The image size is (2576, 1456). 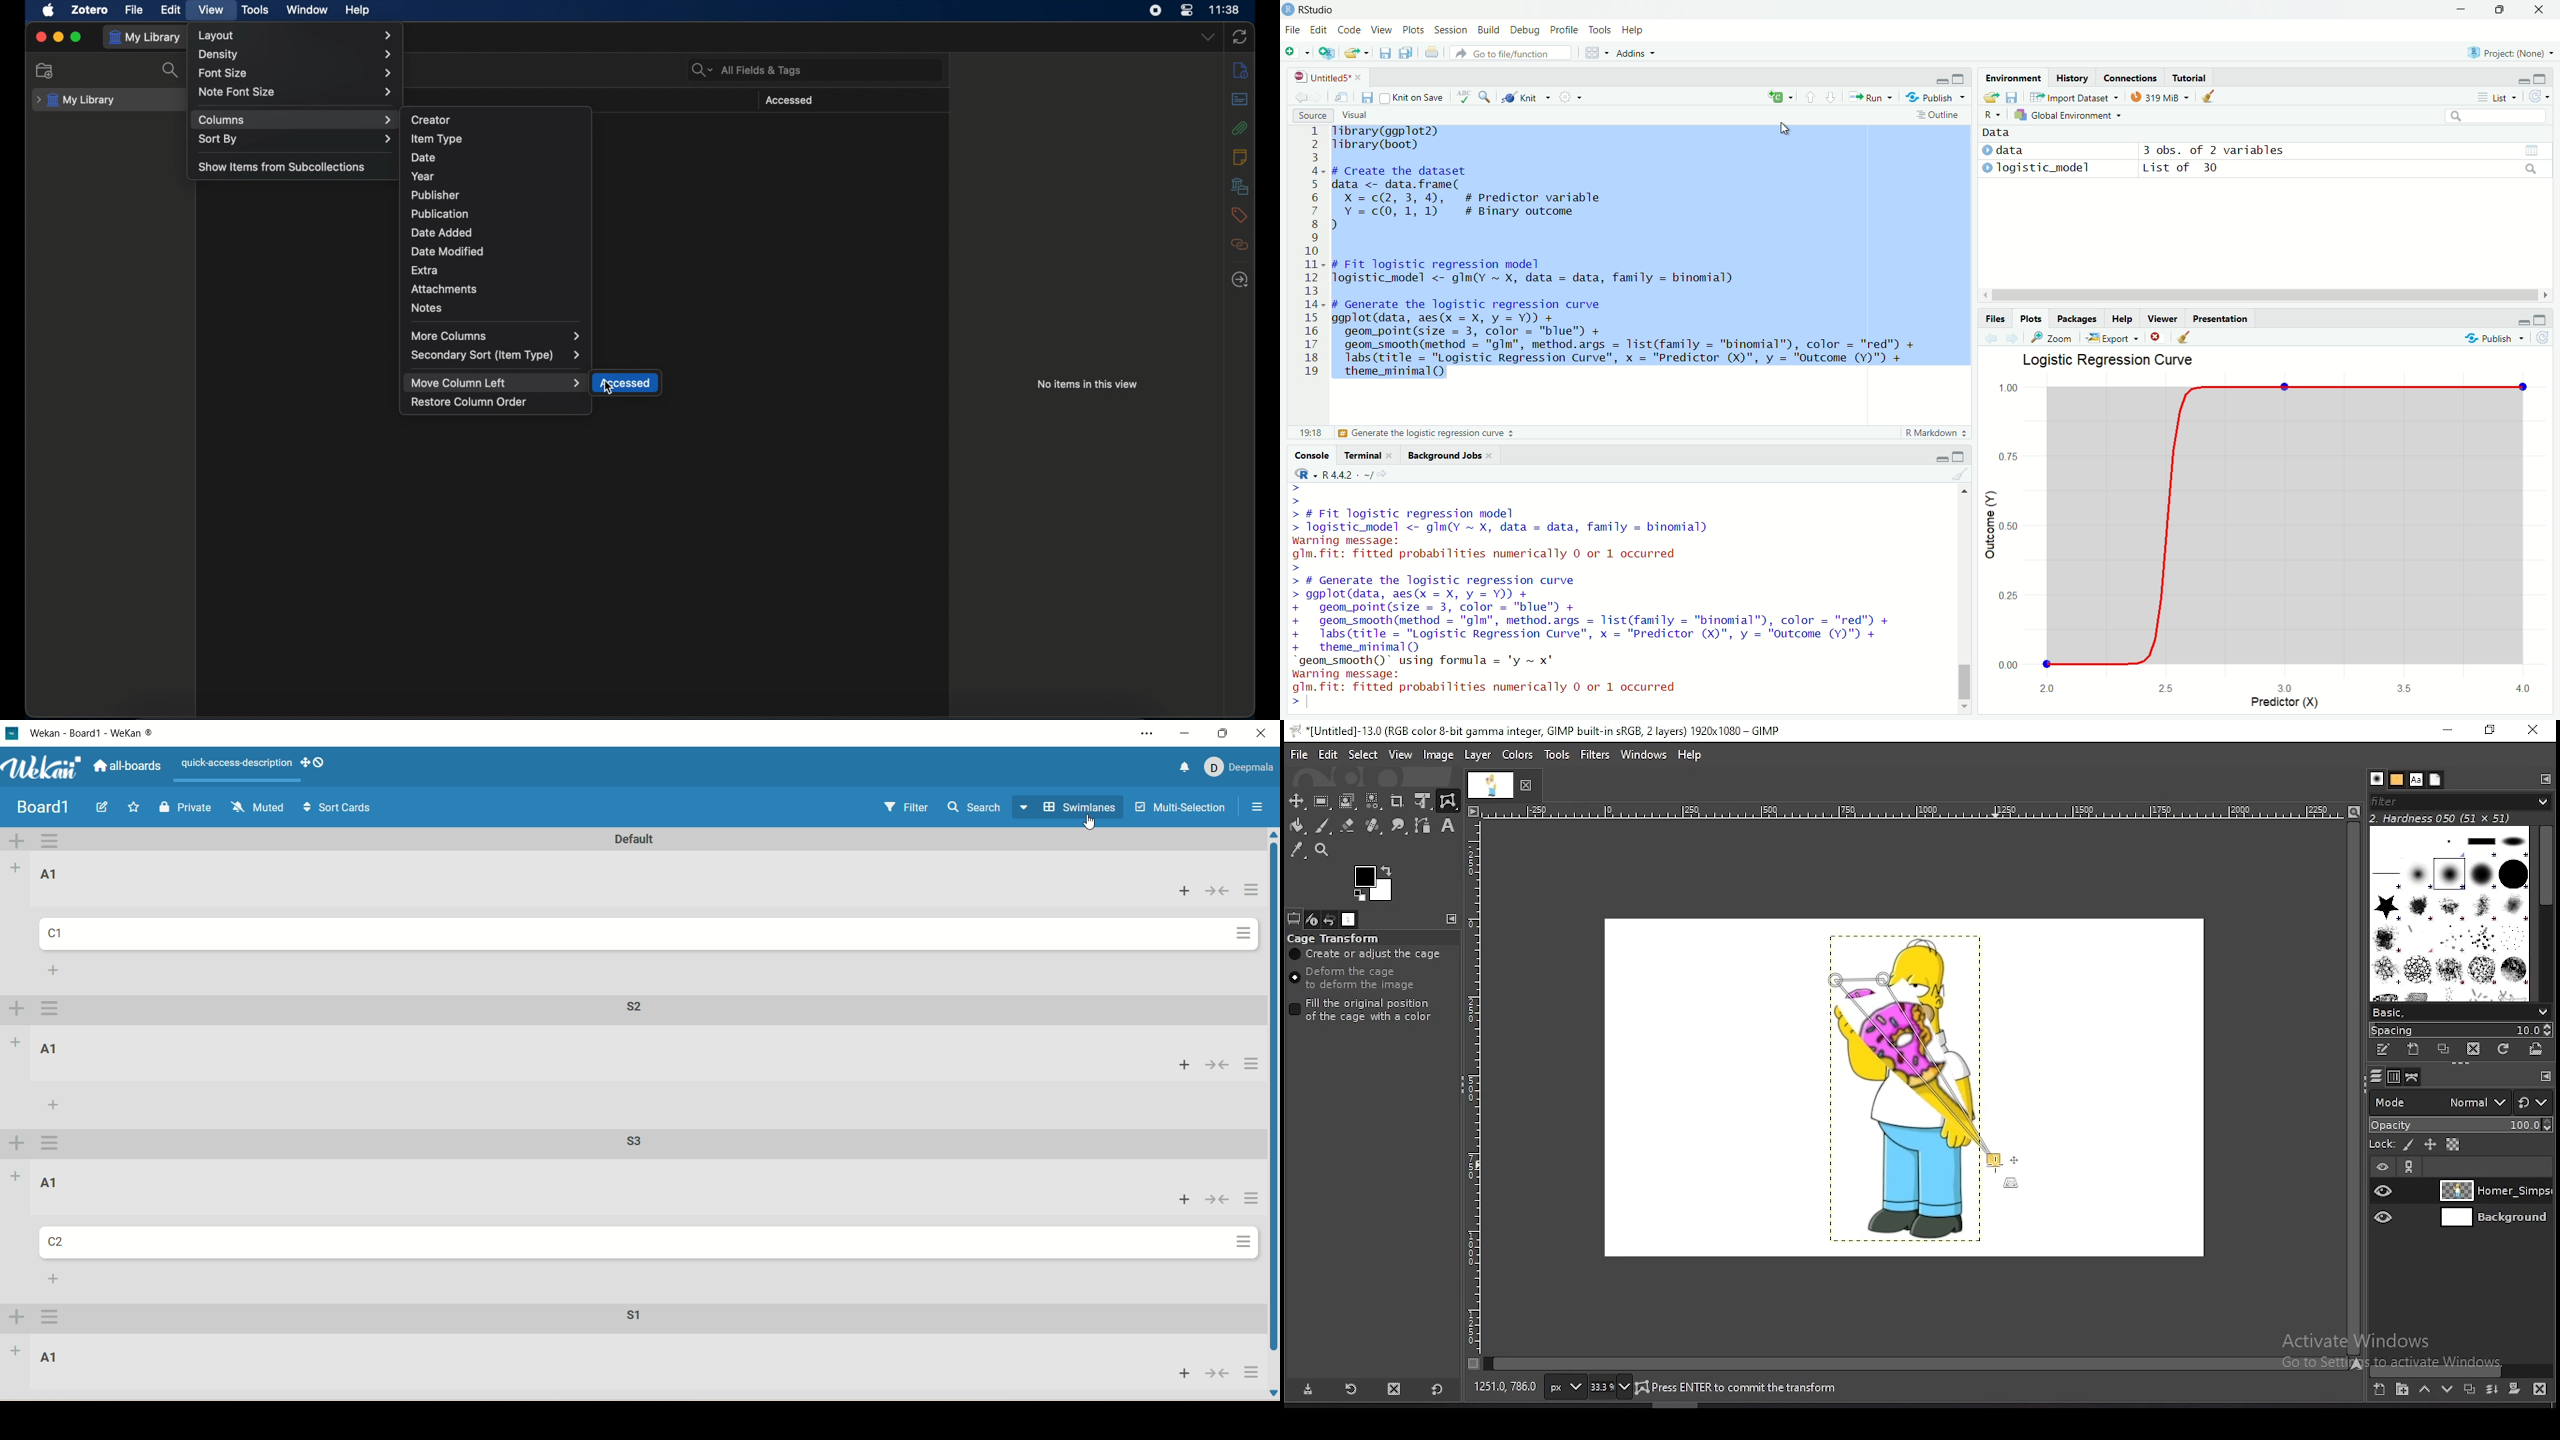 What do you see at coordinates (2540, 79) in the screenshot?
I see `maximize` at bounding box center [2540, 79].